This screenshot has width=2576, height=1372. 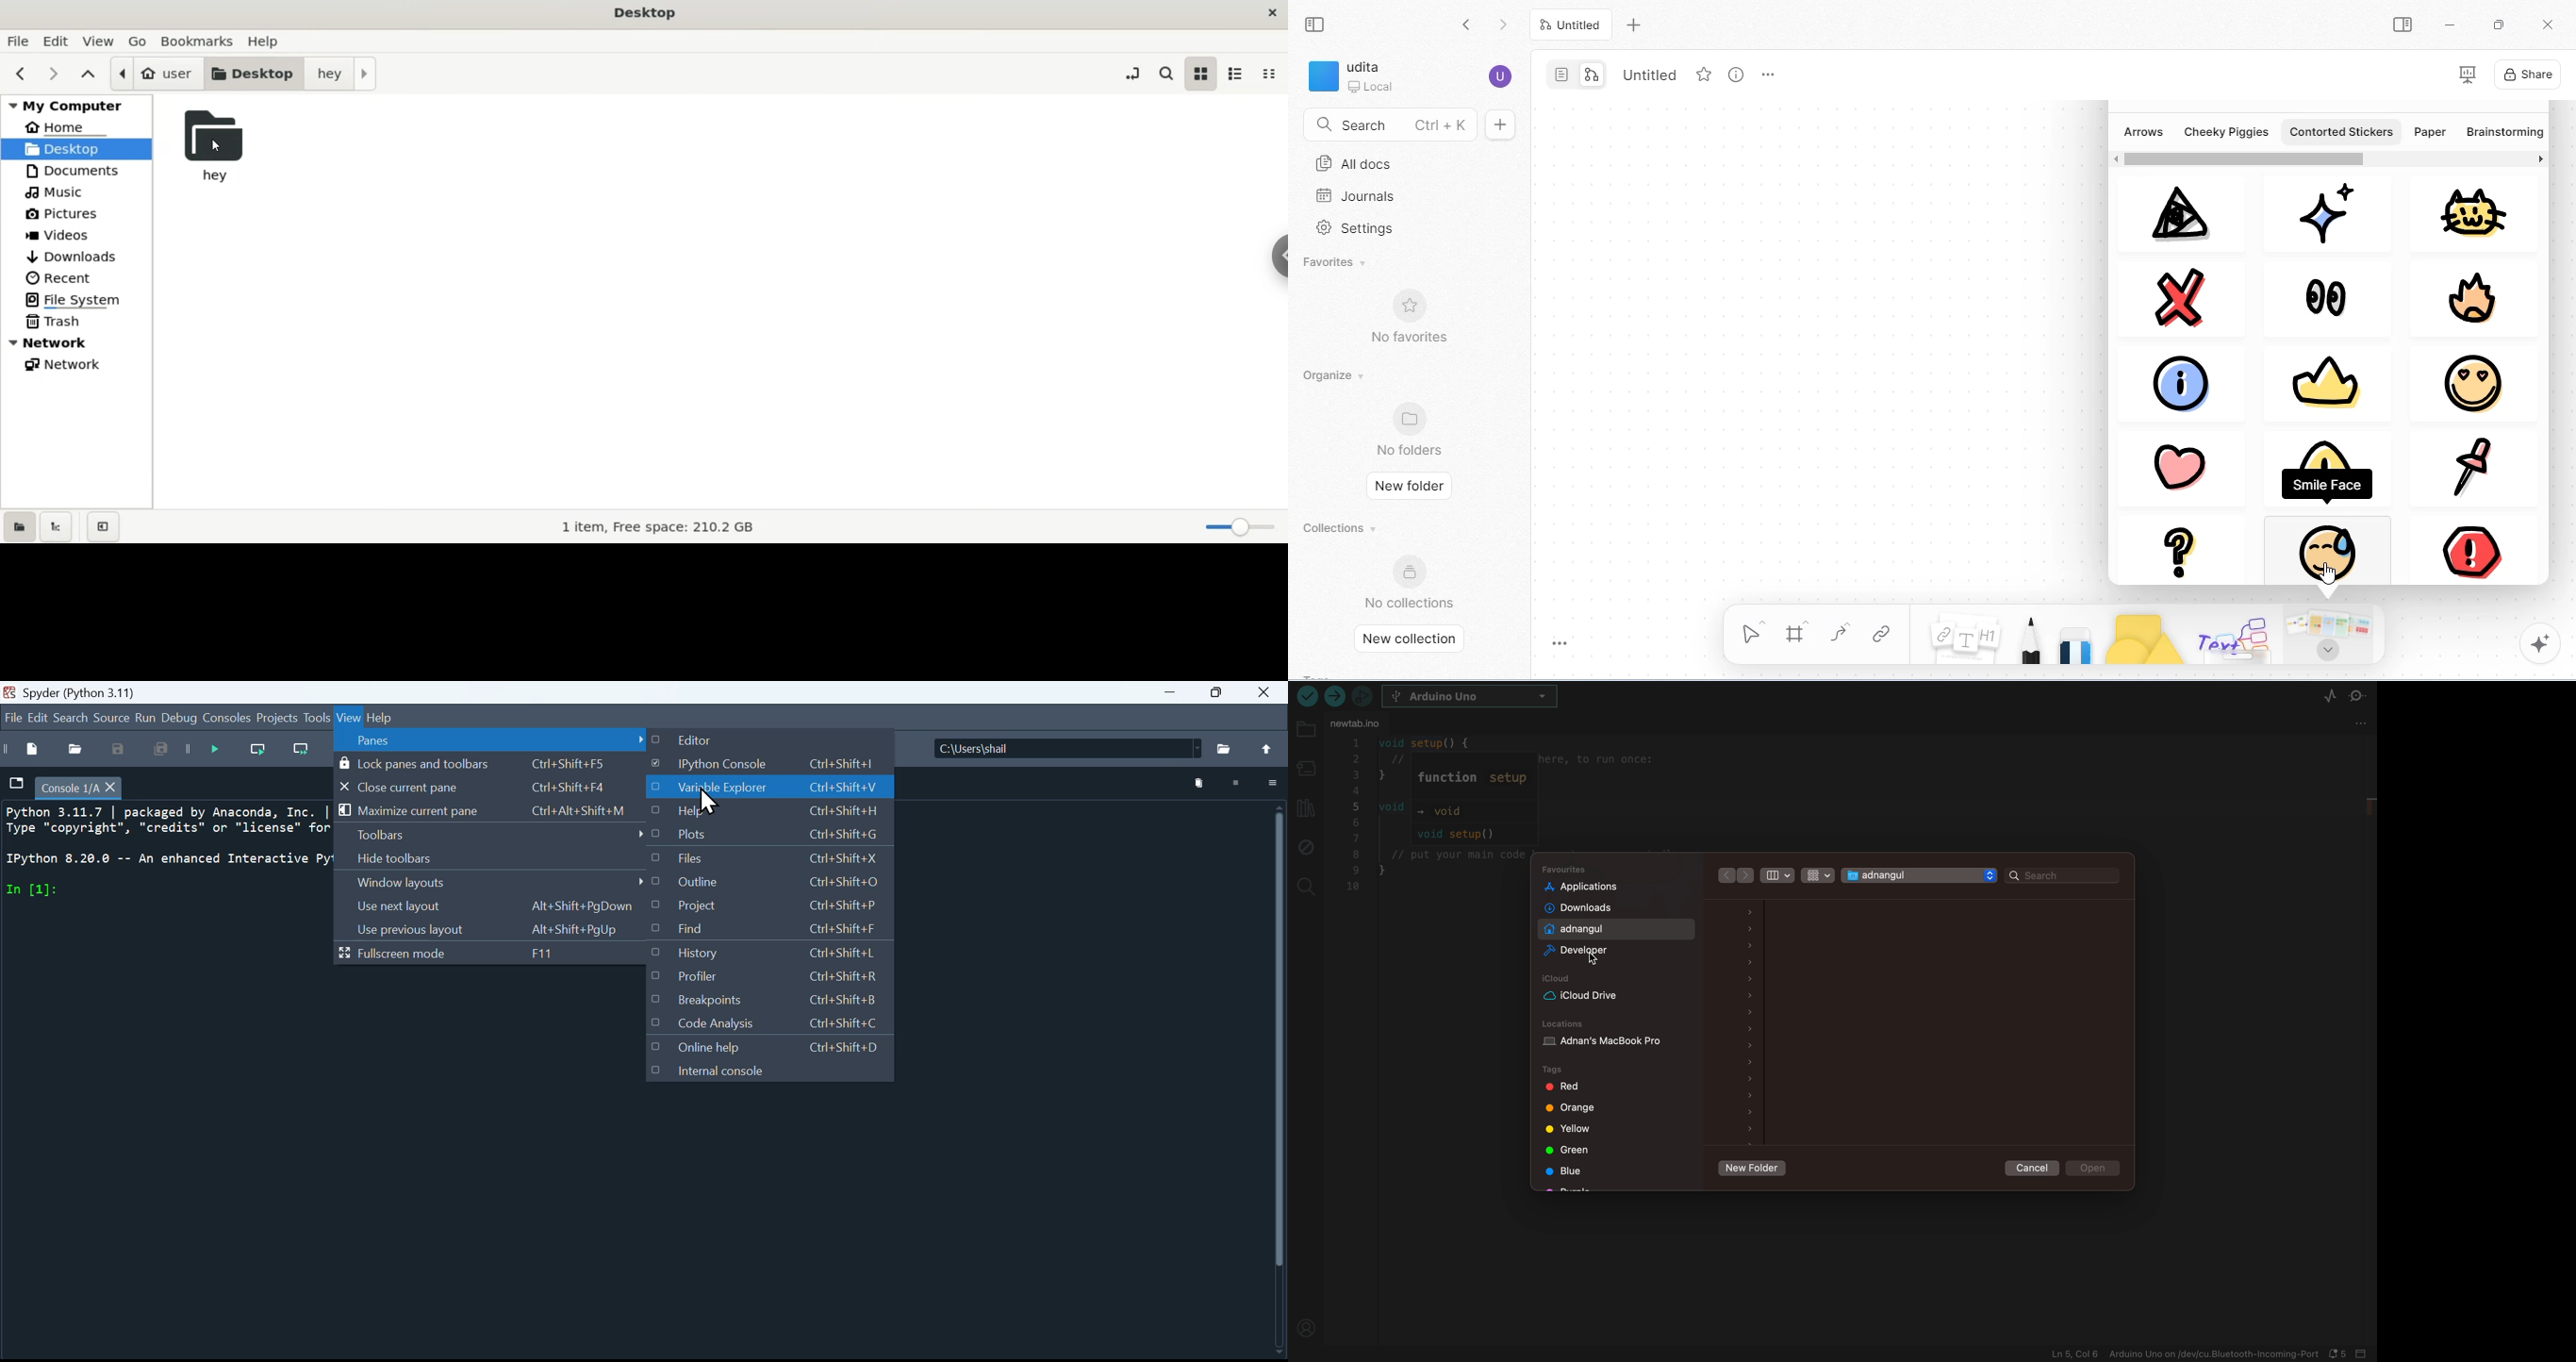 What do you see at coordinates (1269, 11) in the screenshot?
I see `close` at bounding box center [1269, 11].